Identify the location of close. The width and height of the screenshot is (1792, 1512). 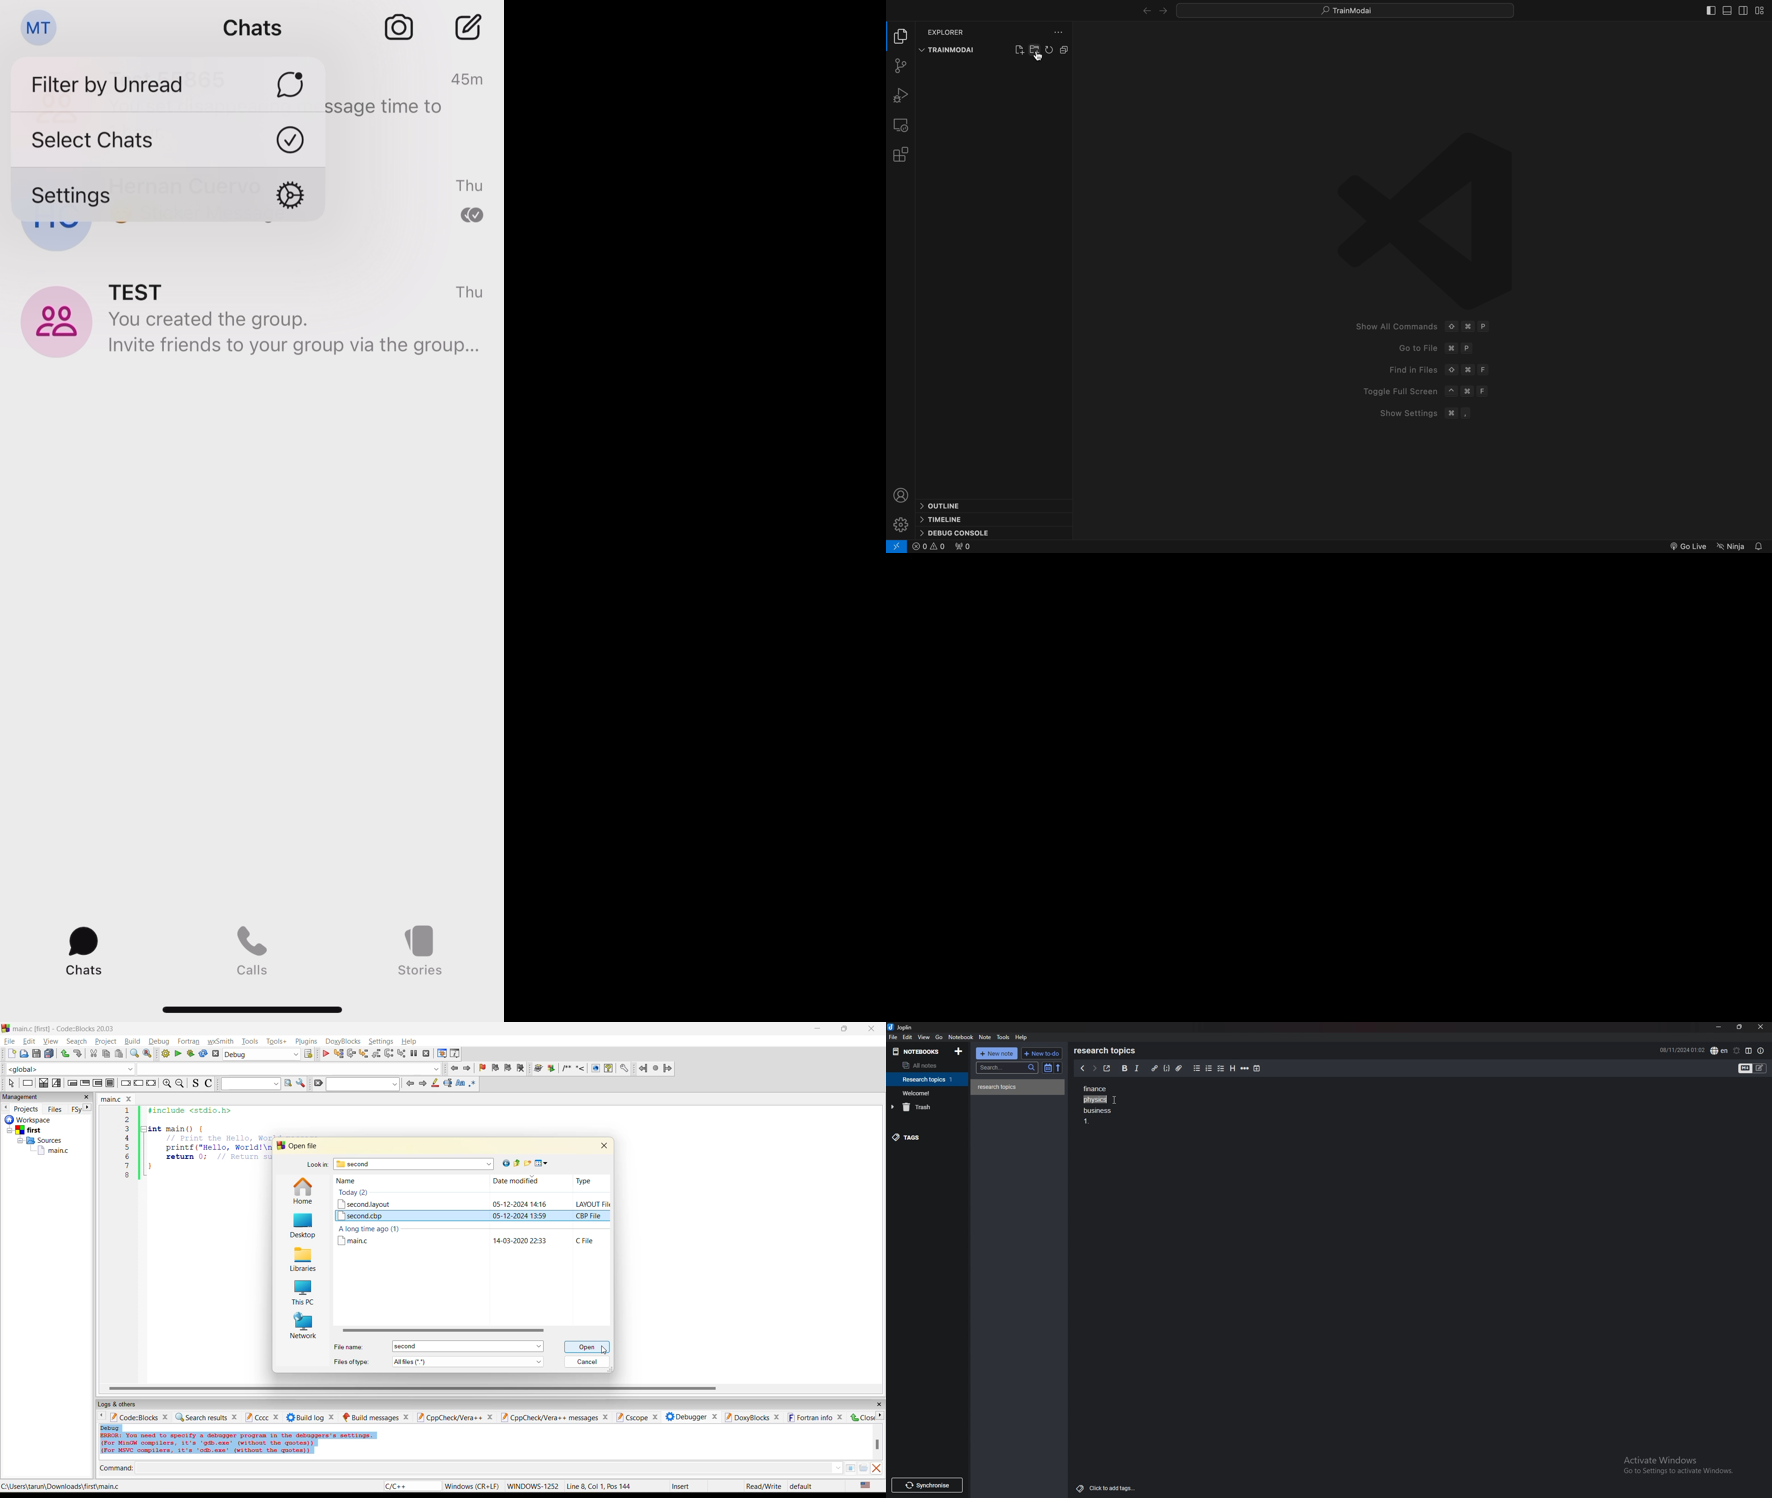
(407, 1417).